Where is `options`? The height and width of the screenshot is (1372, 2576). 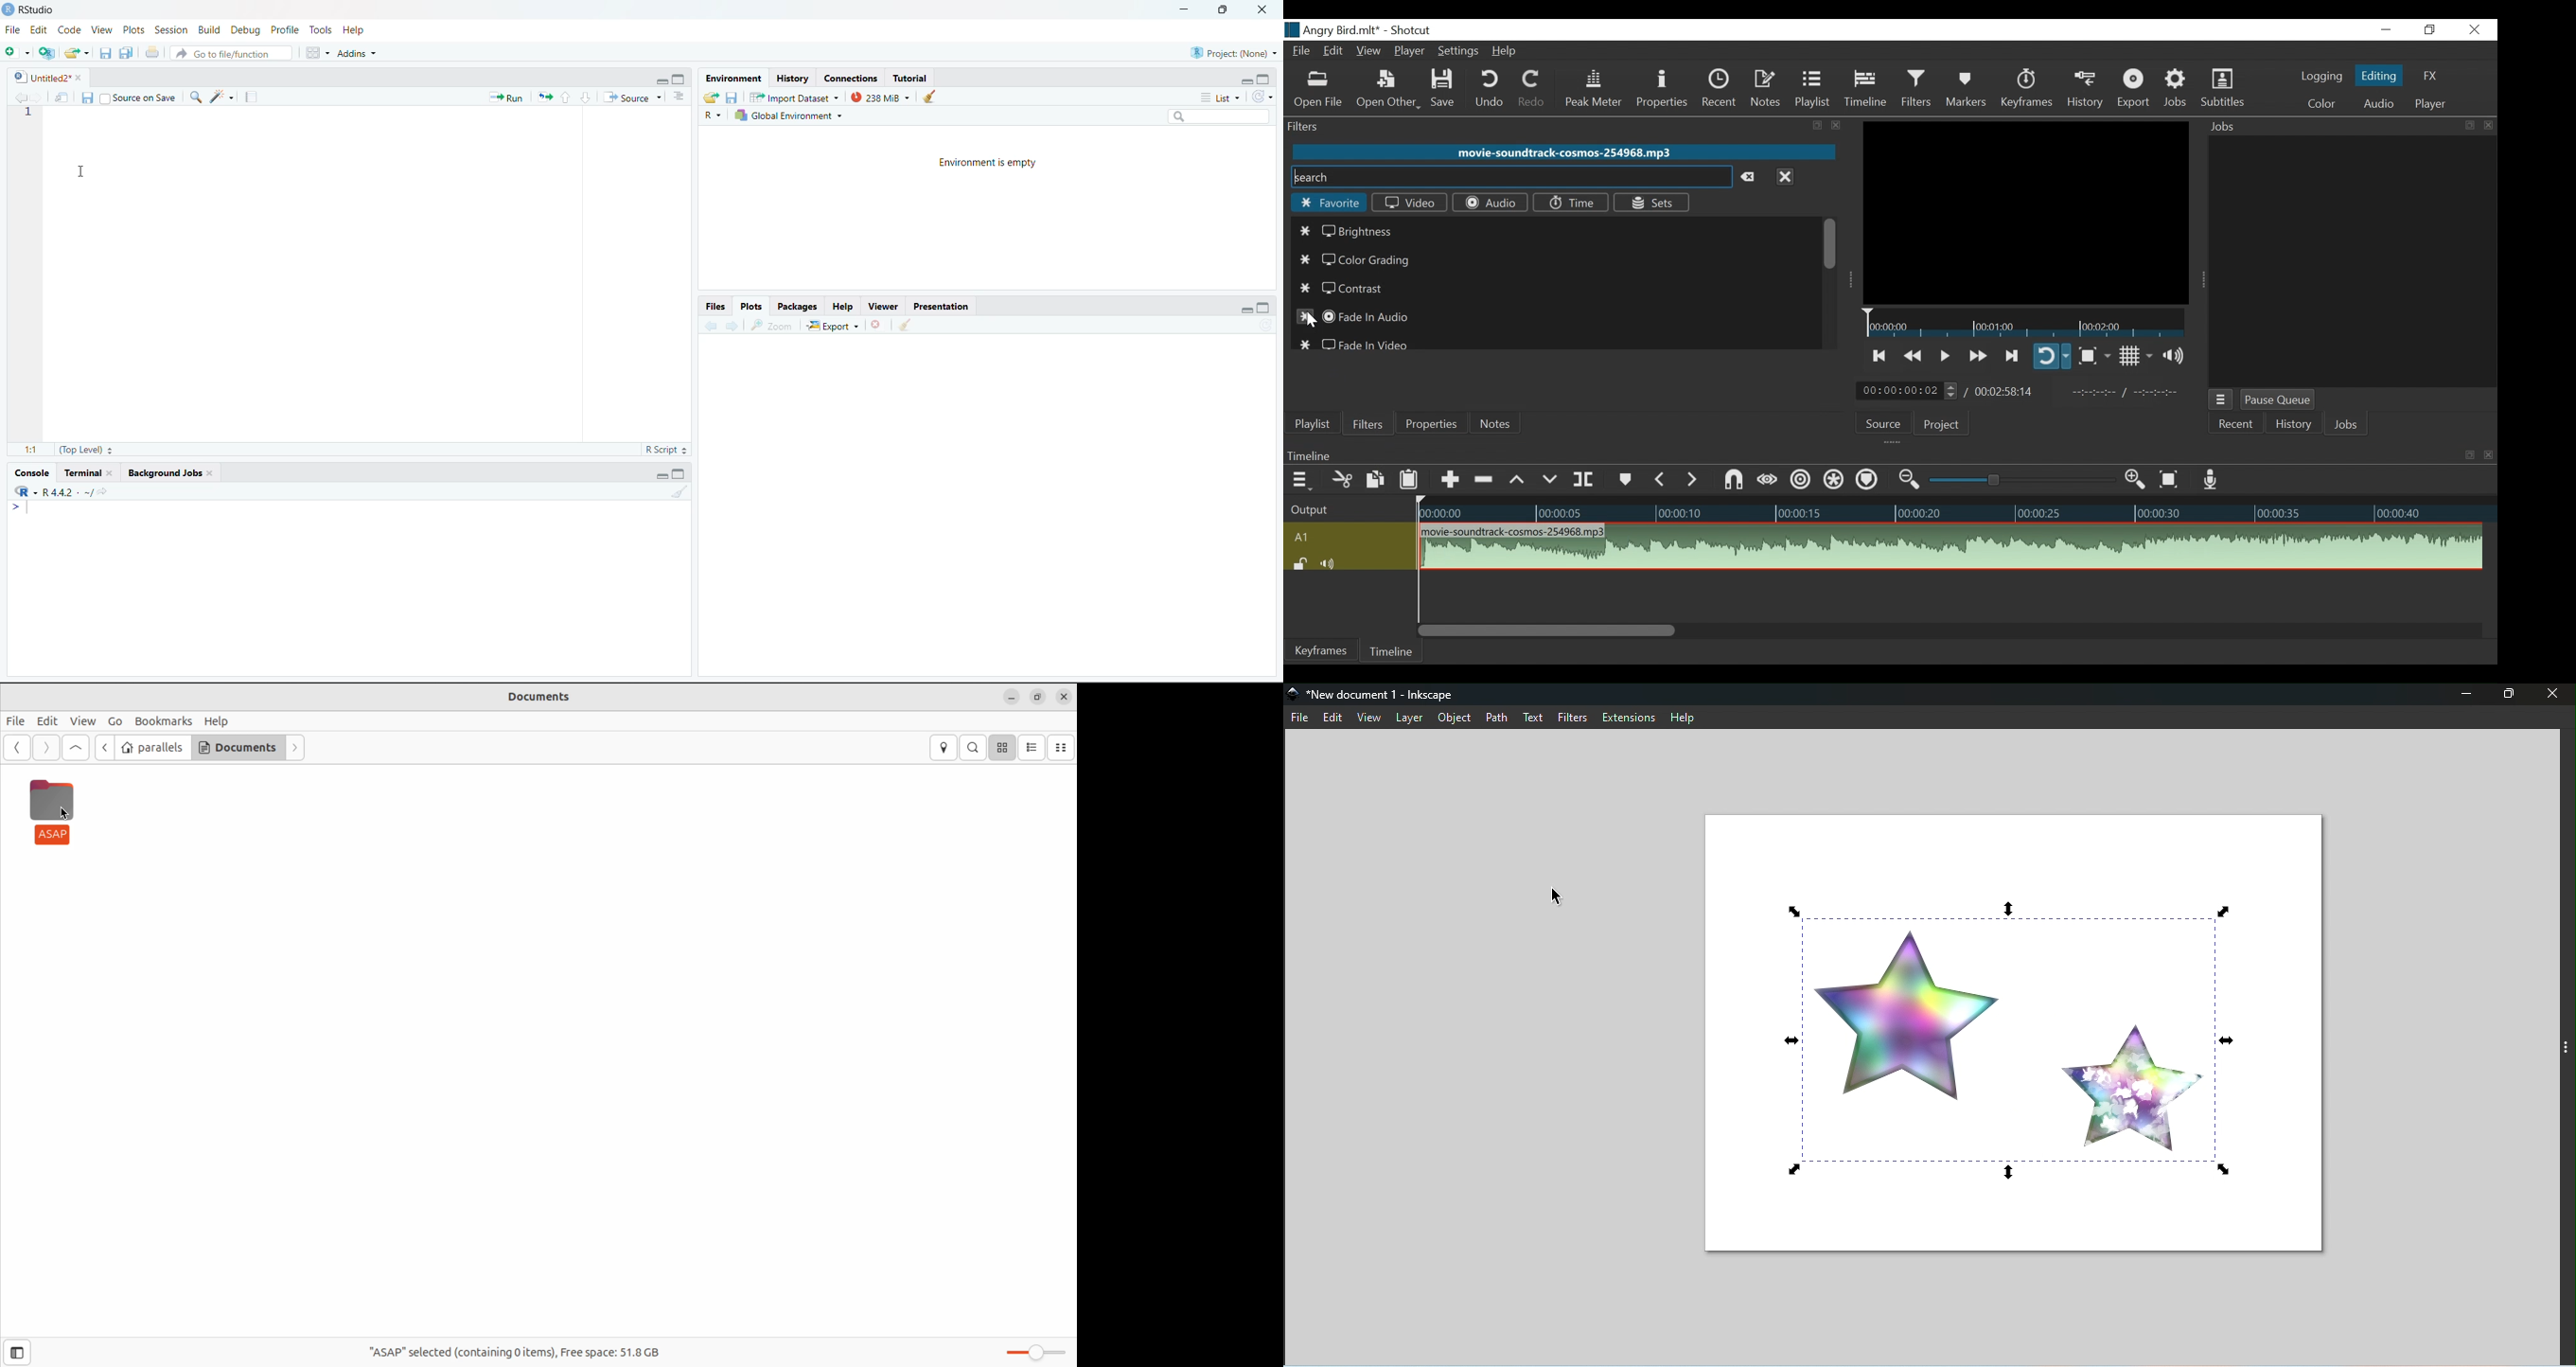
options is located at coordinates (318, 53).